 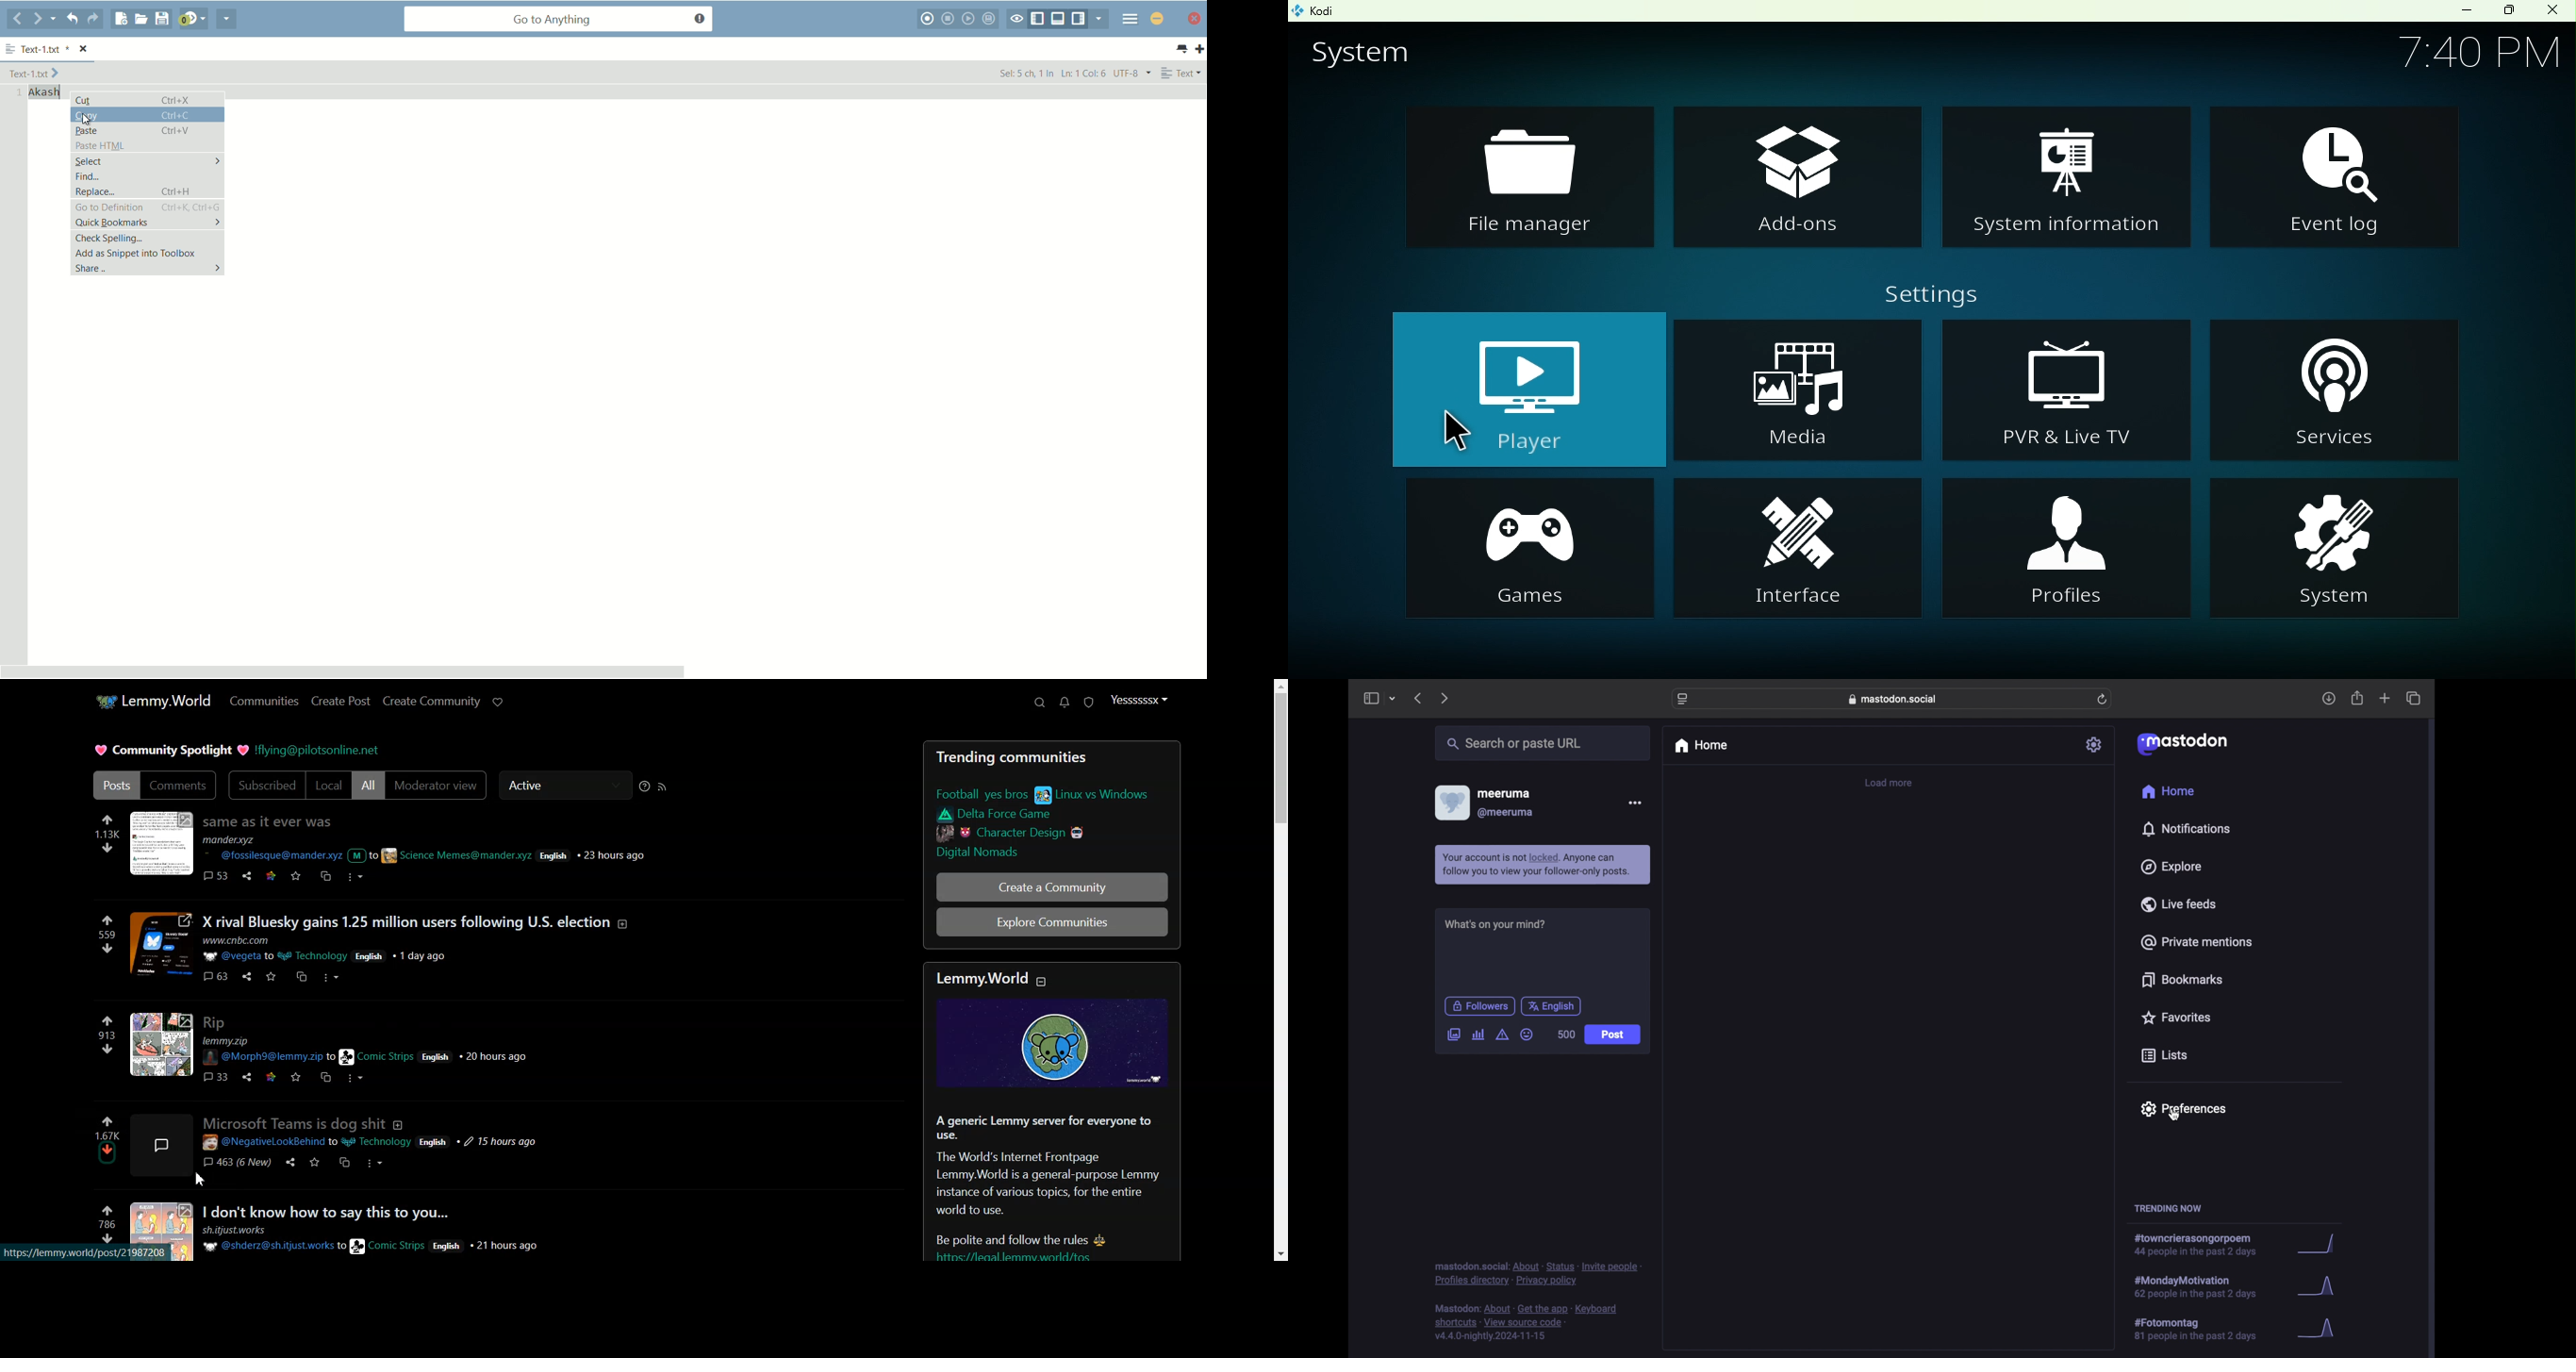 What do you see at coordinates (1528, 178) in the screenshot?
I see `File manager` at bounding box center [1528, 178].